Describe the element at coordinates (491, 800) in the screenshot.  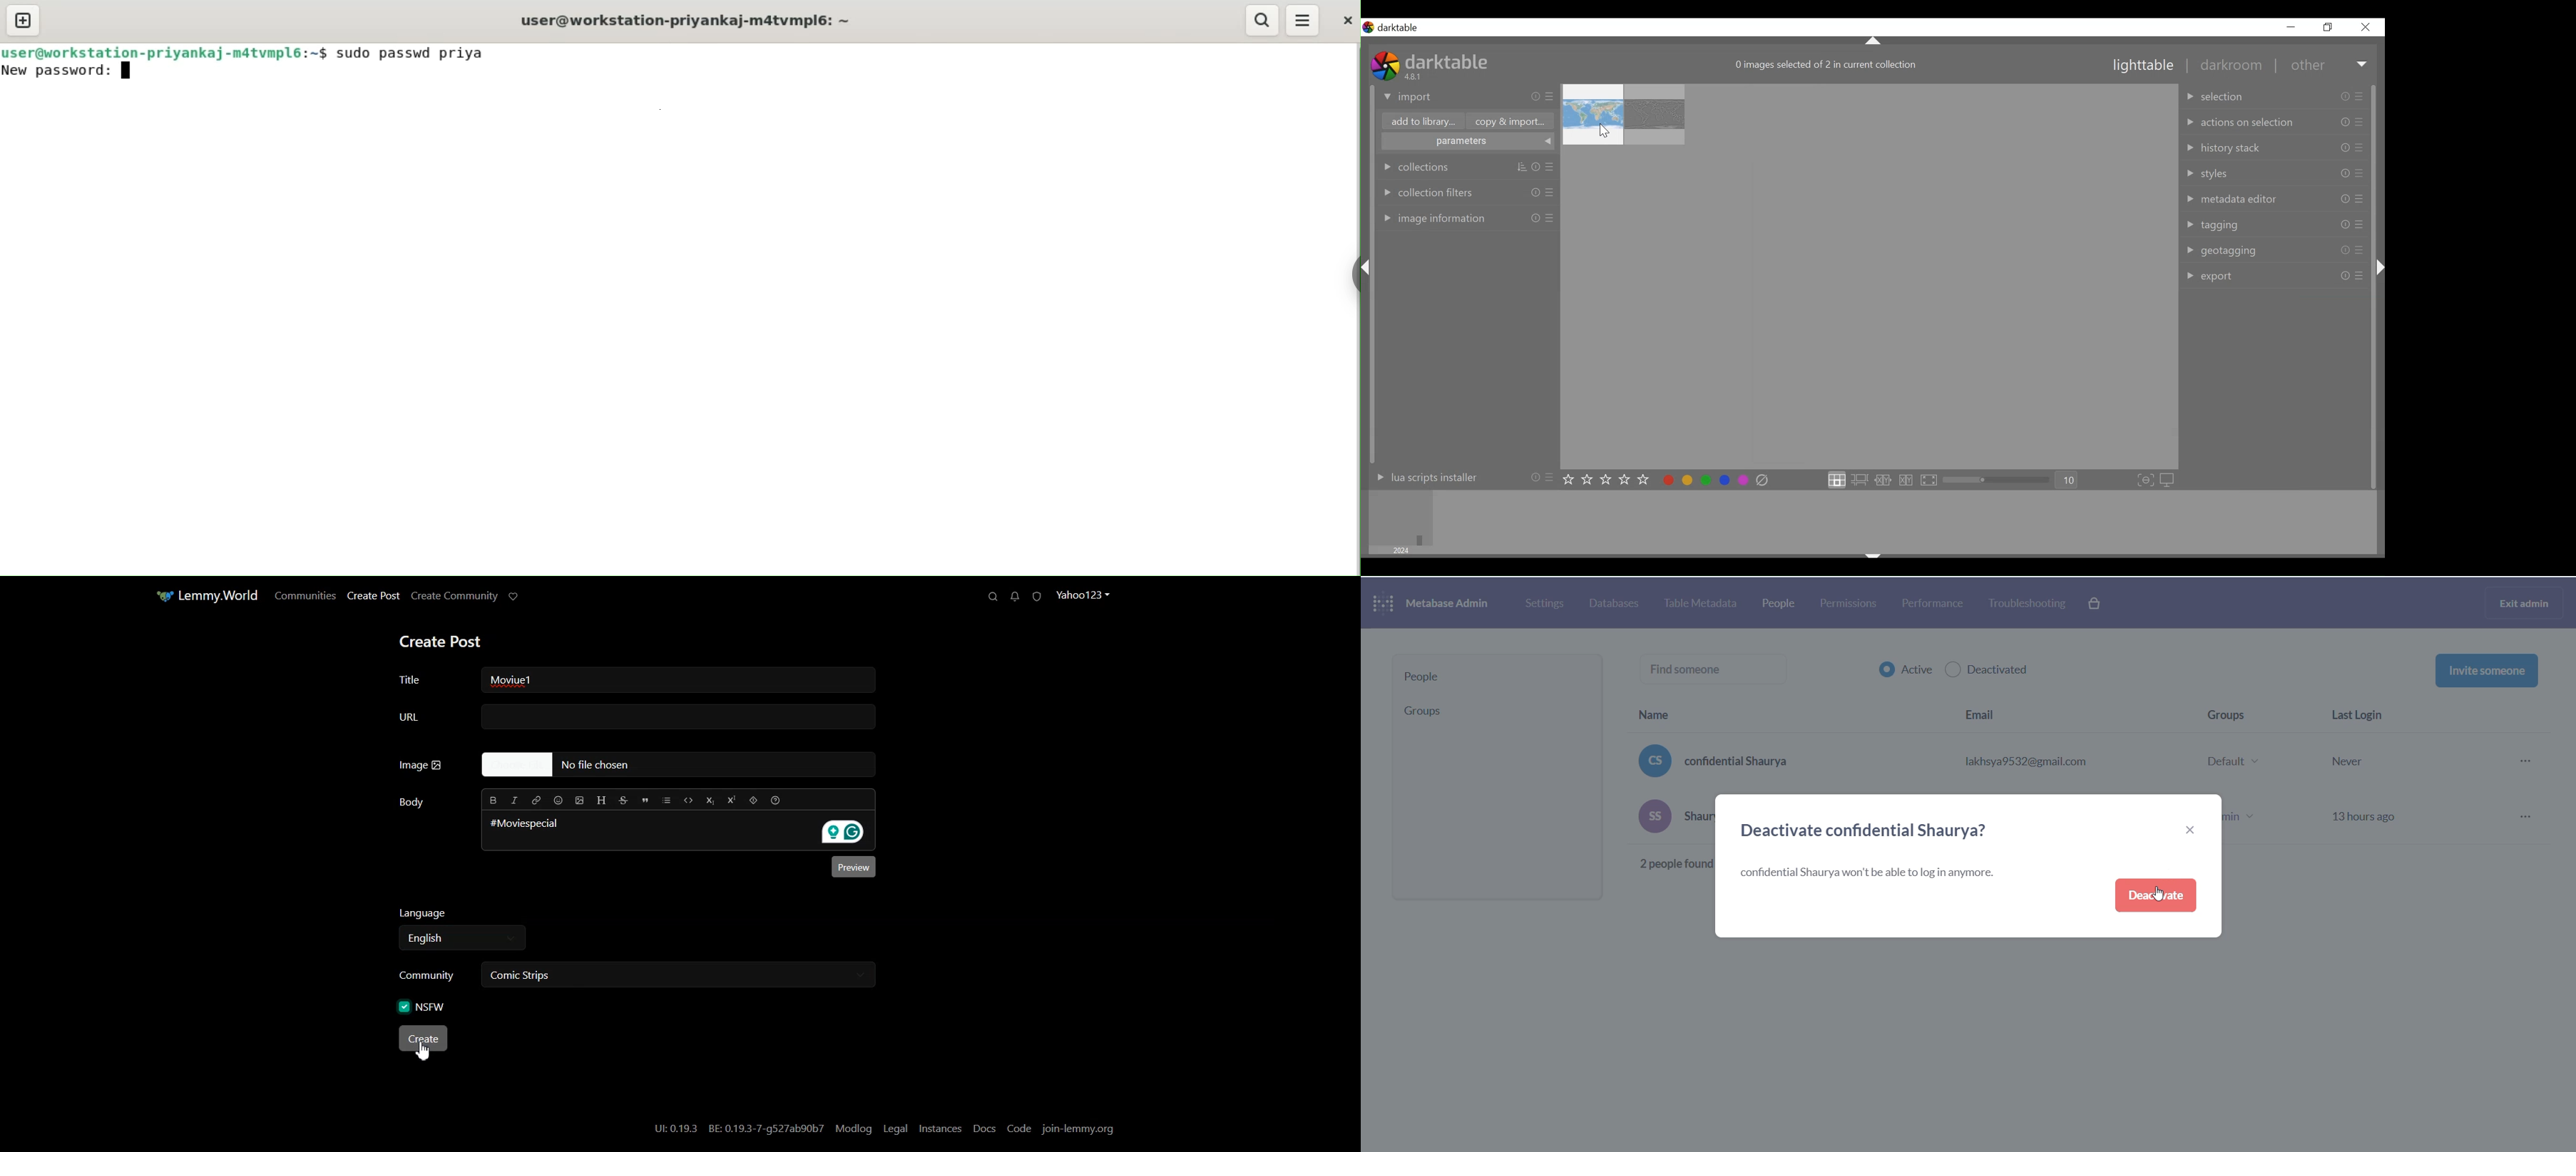
I see `Bold ` at that location.